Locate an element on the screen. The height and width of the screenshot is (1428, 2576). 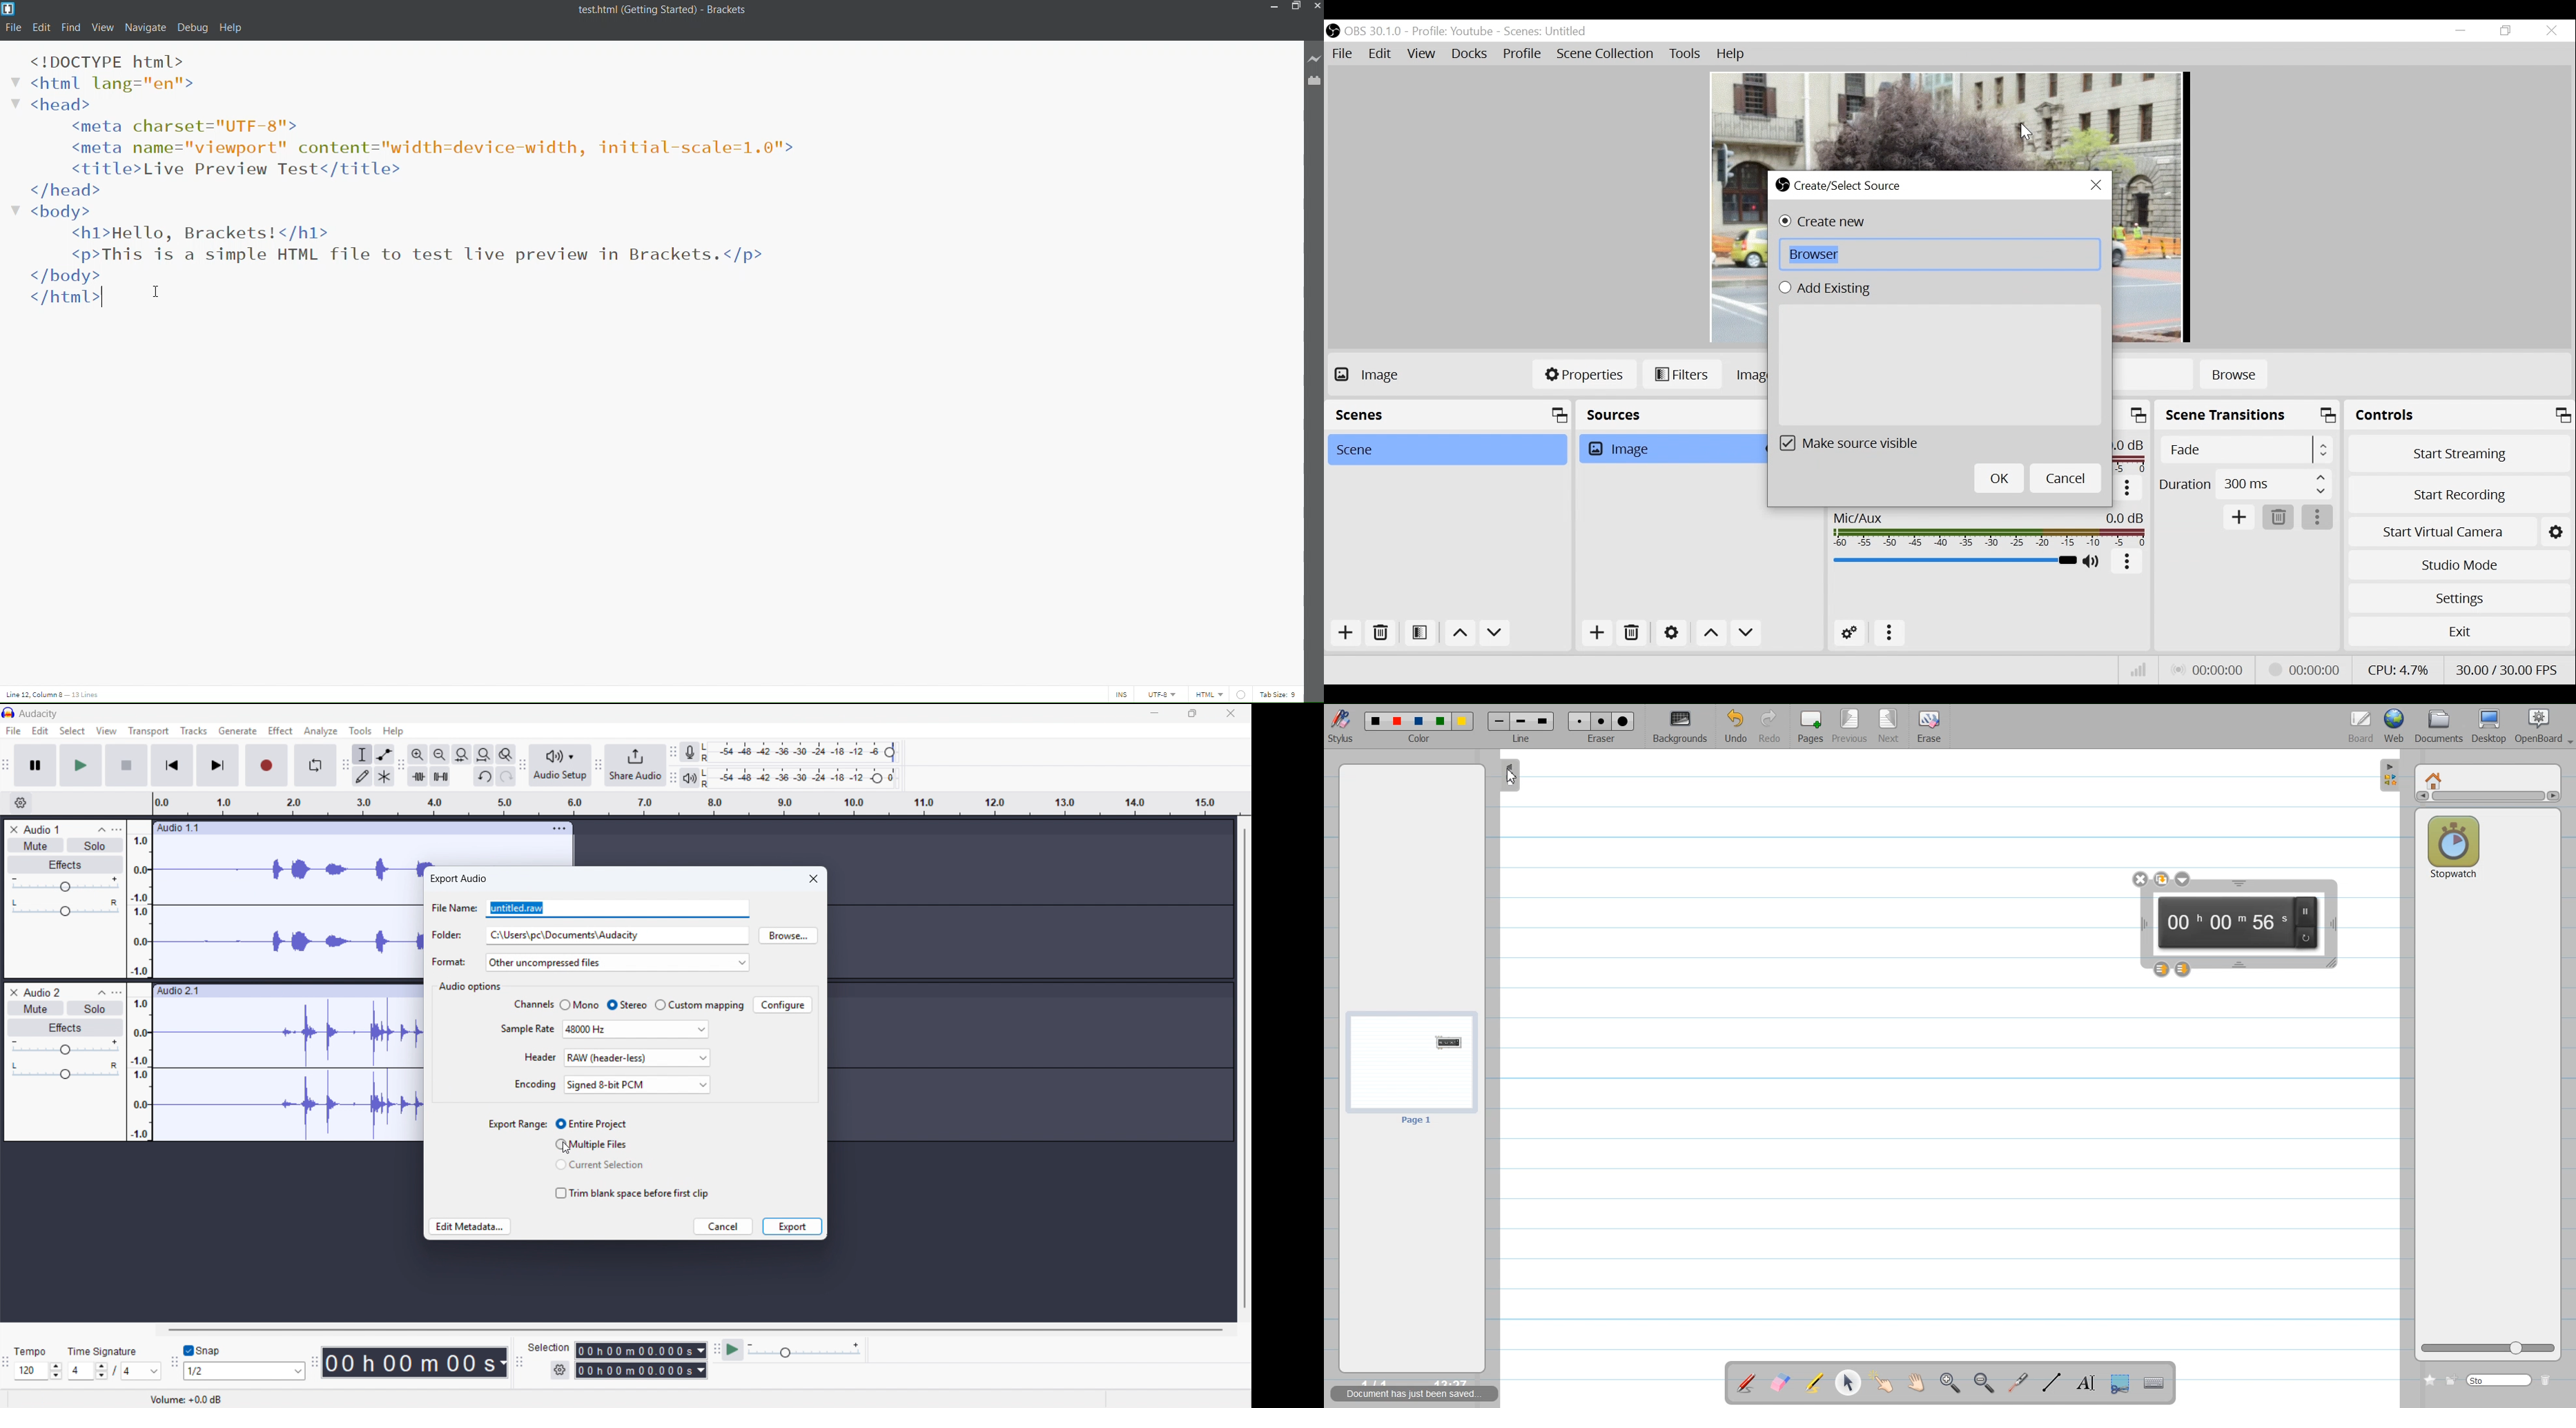
Cursor is located at coordinates (2026, 132).